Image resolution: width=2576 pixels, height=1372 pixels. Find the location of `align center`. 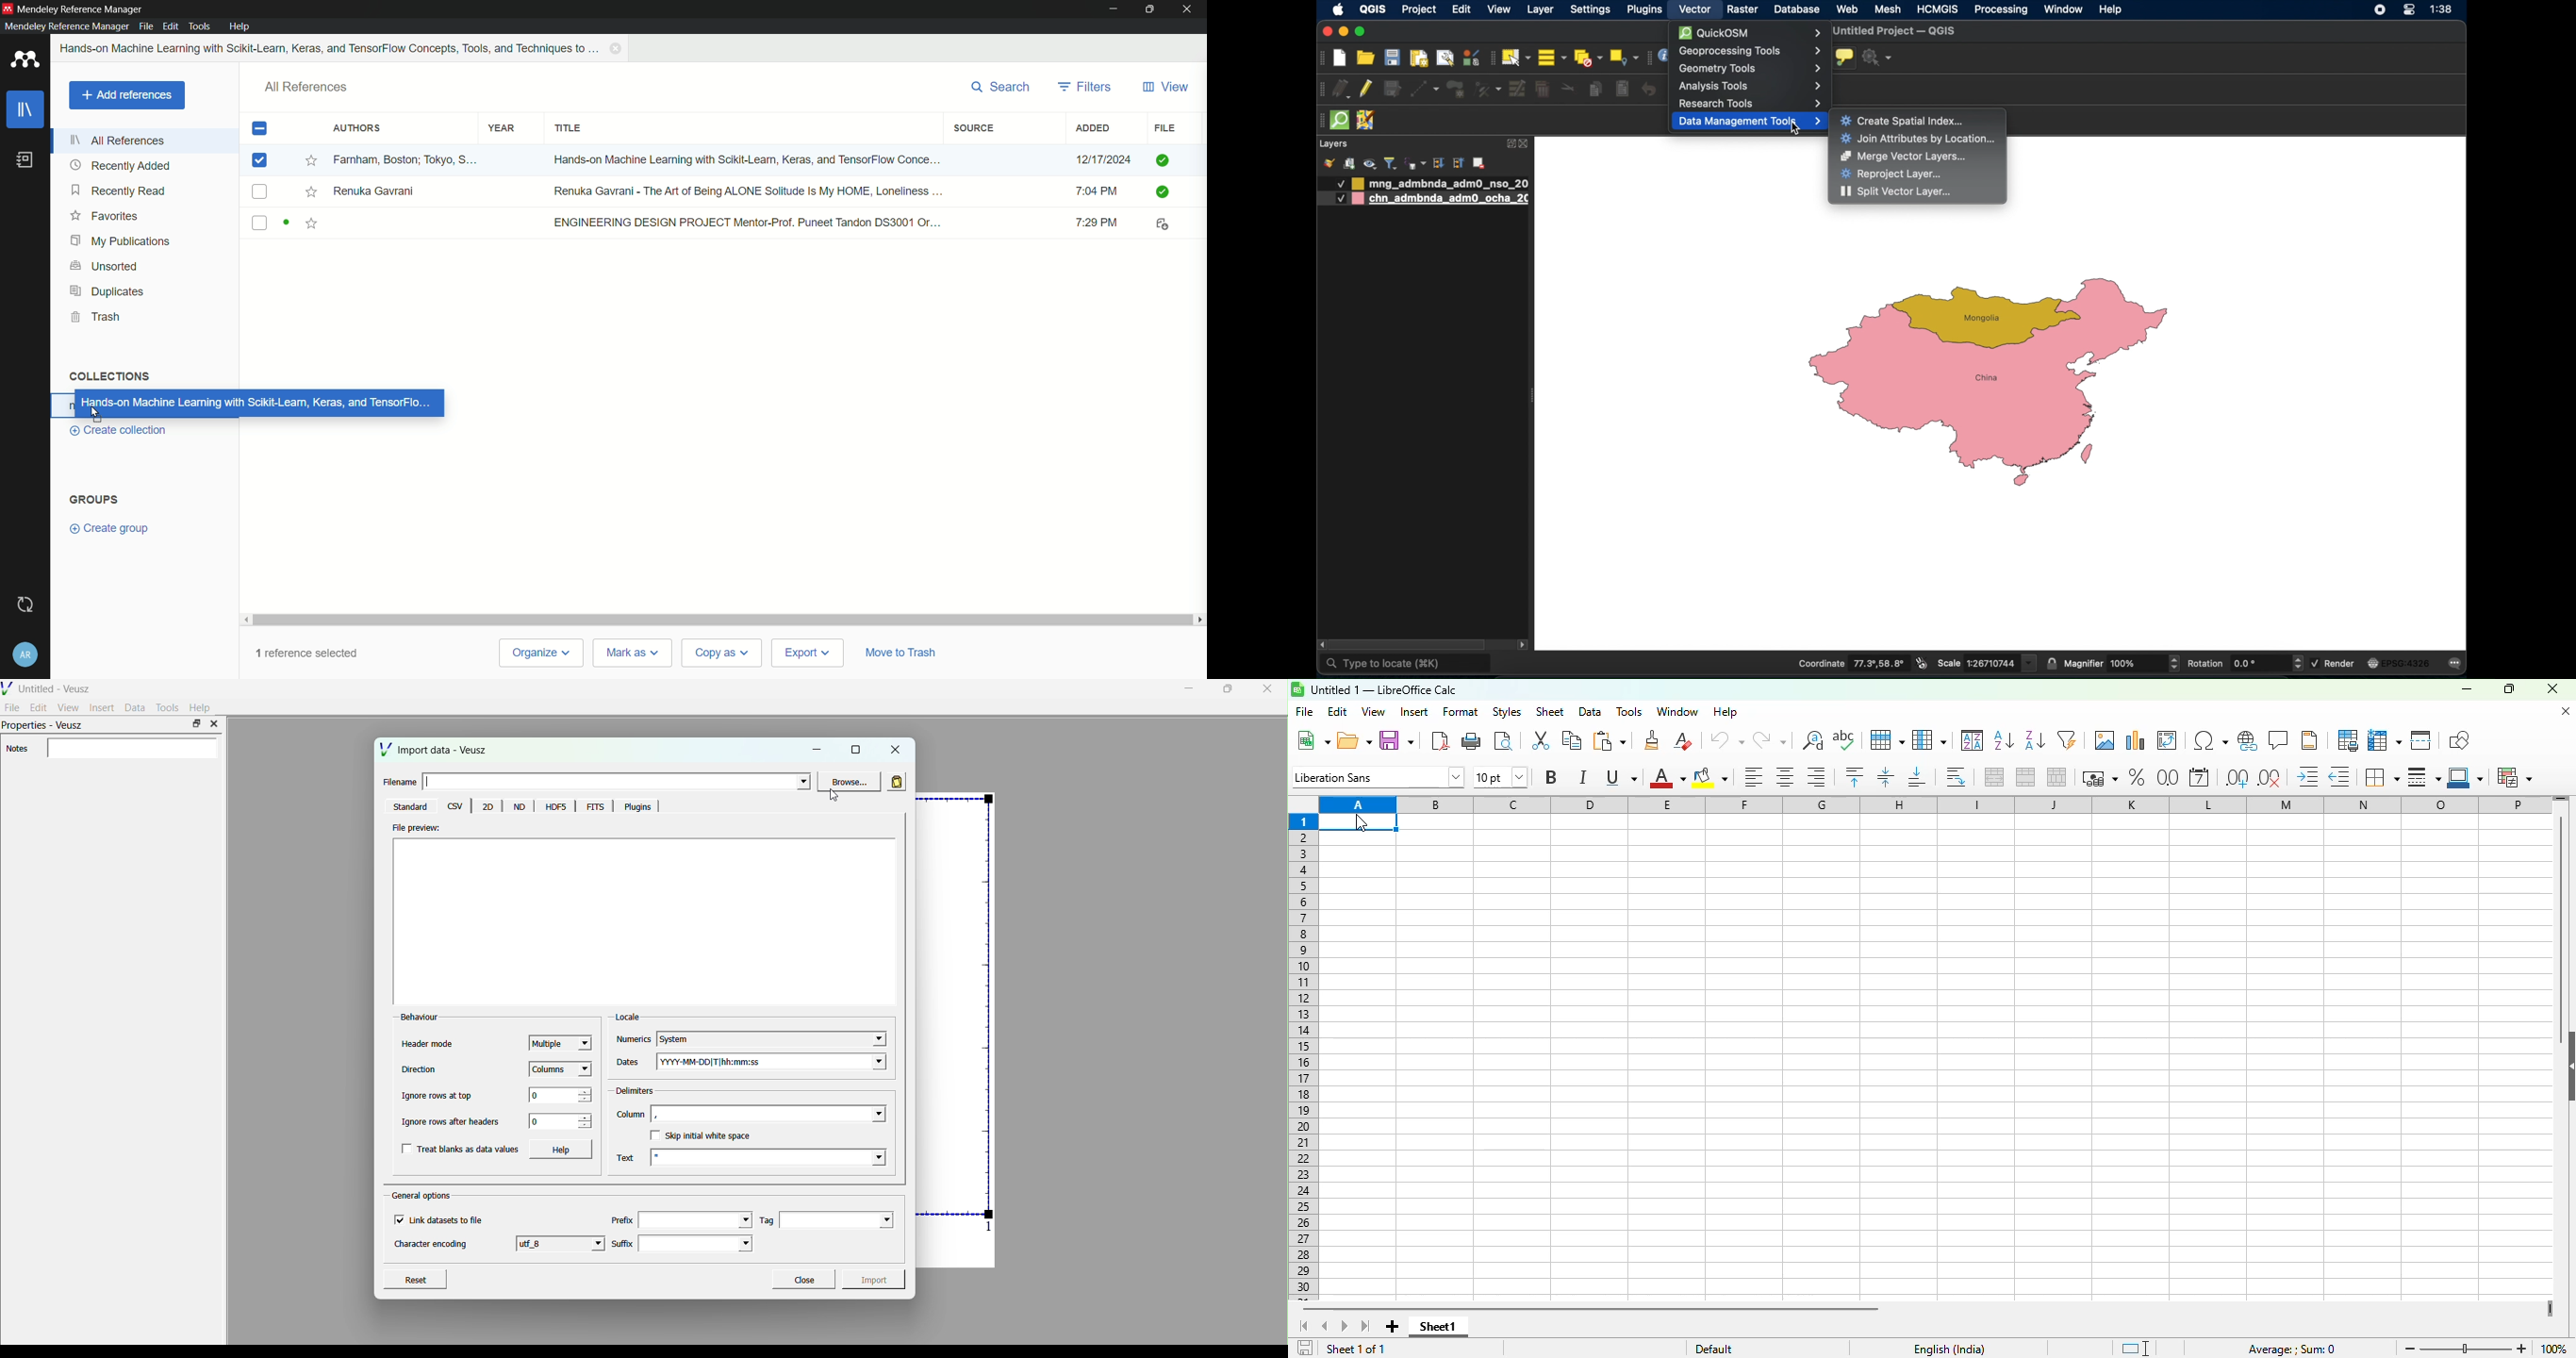

align center is located at coordinates (1785, 778).